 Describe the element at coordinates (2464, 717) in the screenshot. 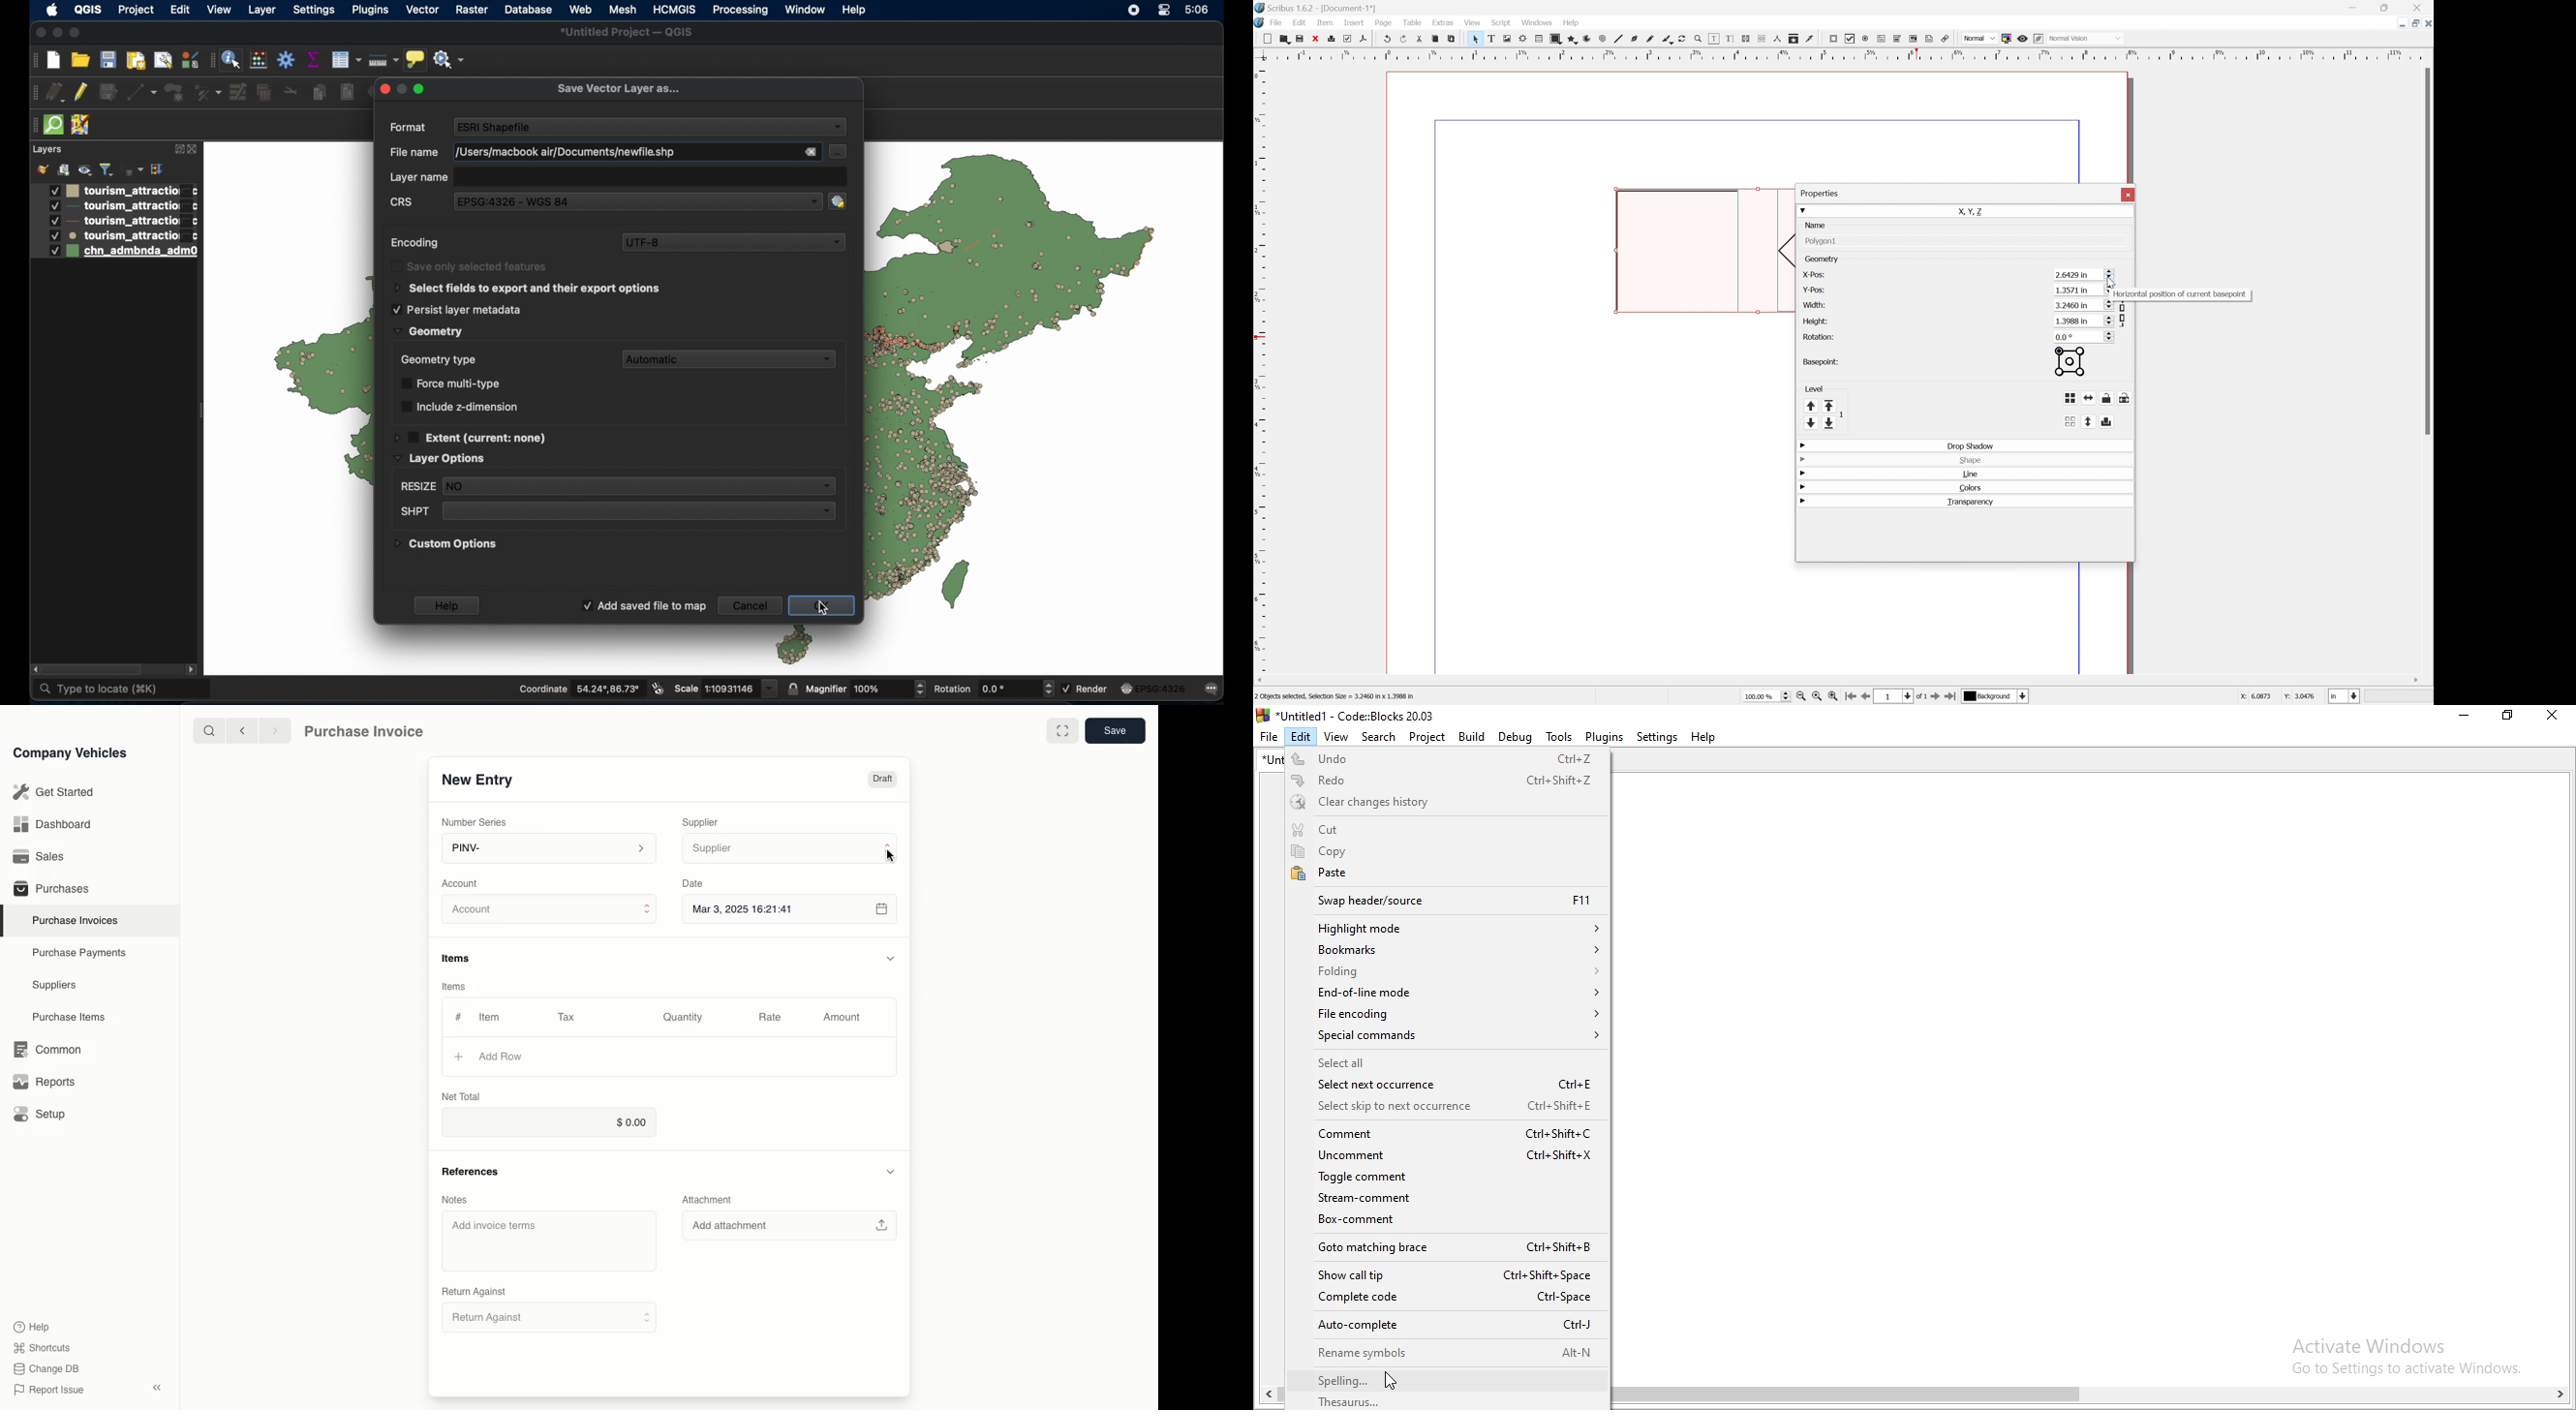

I see `Minimise` at that location.